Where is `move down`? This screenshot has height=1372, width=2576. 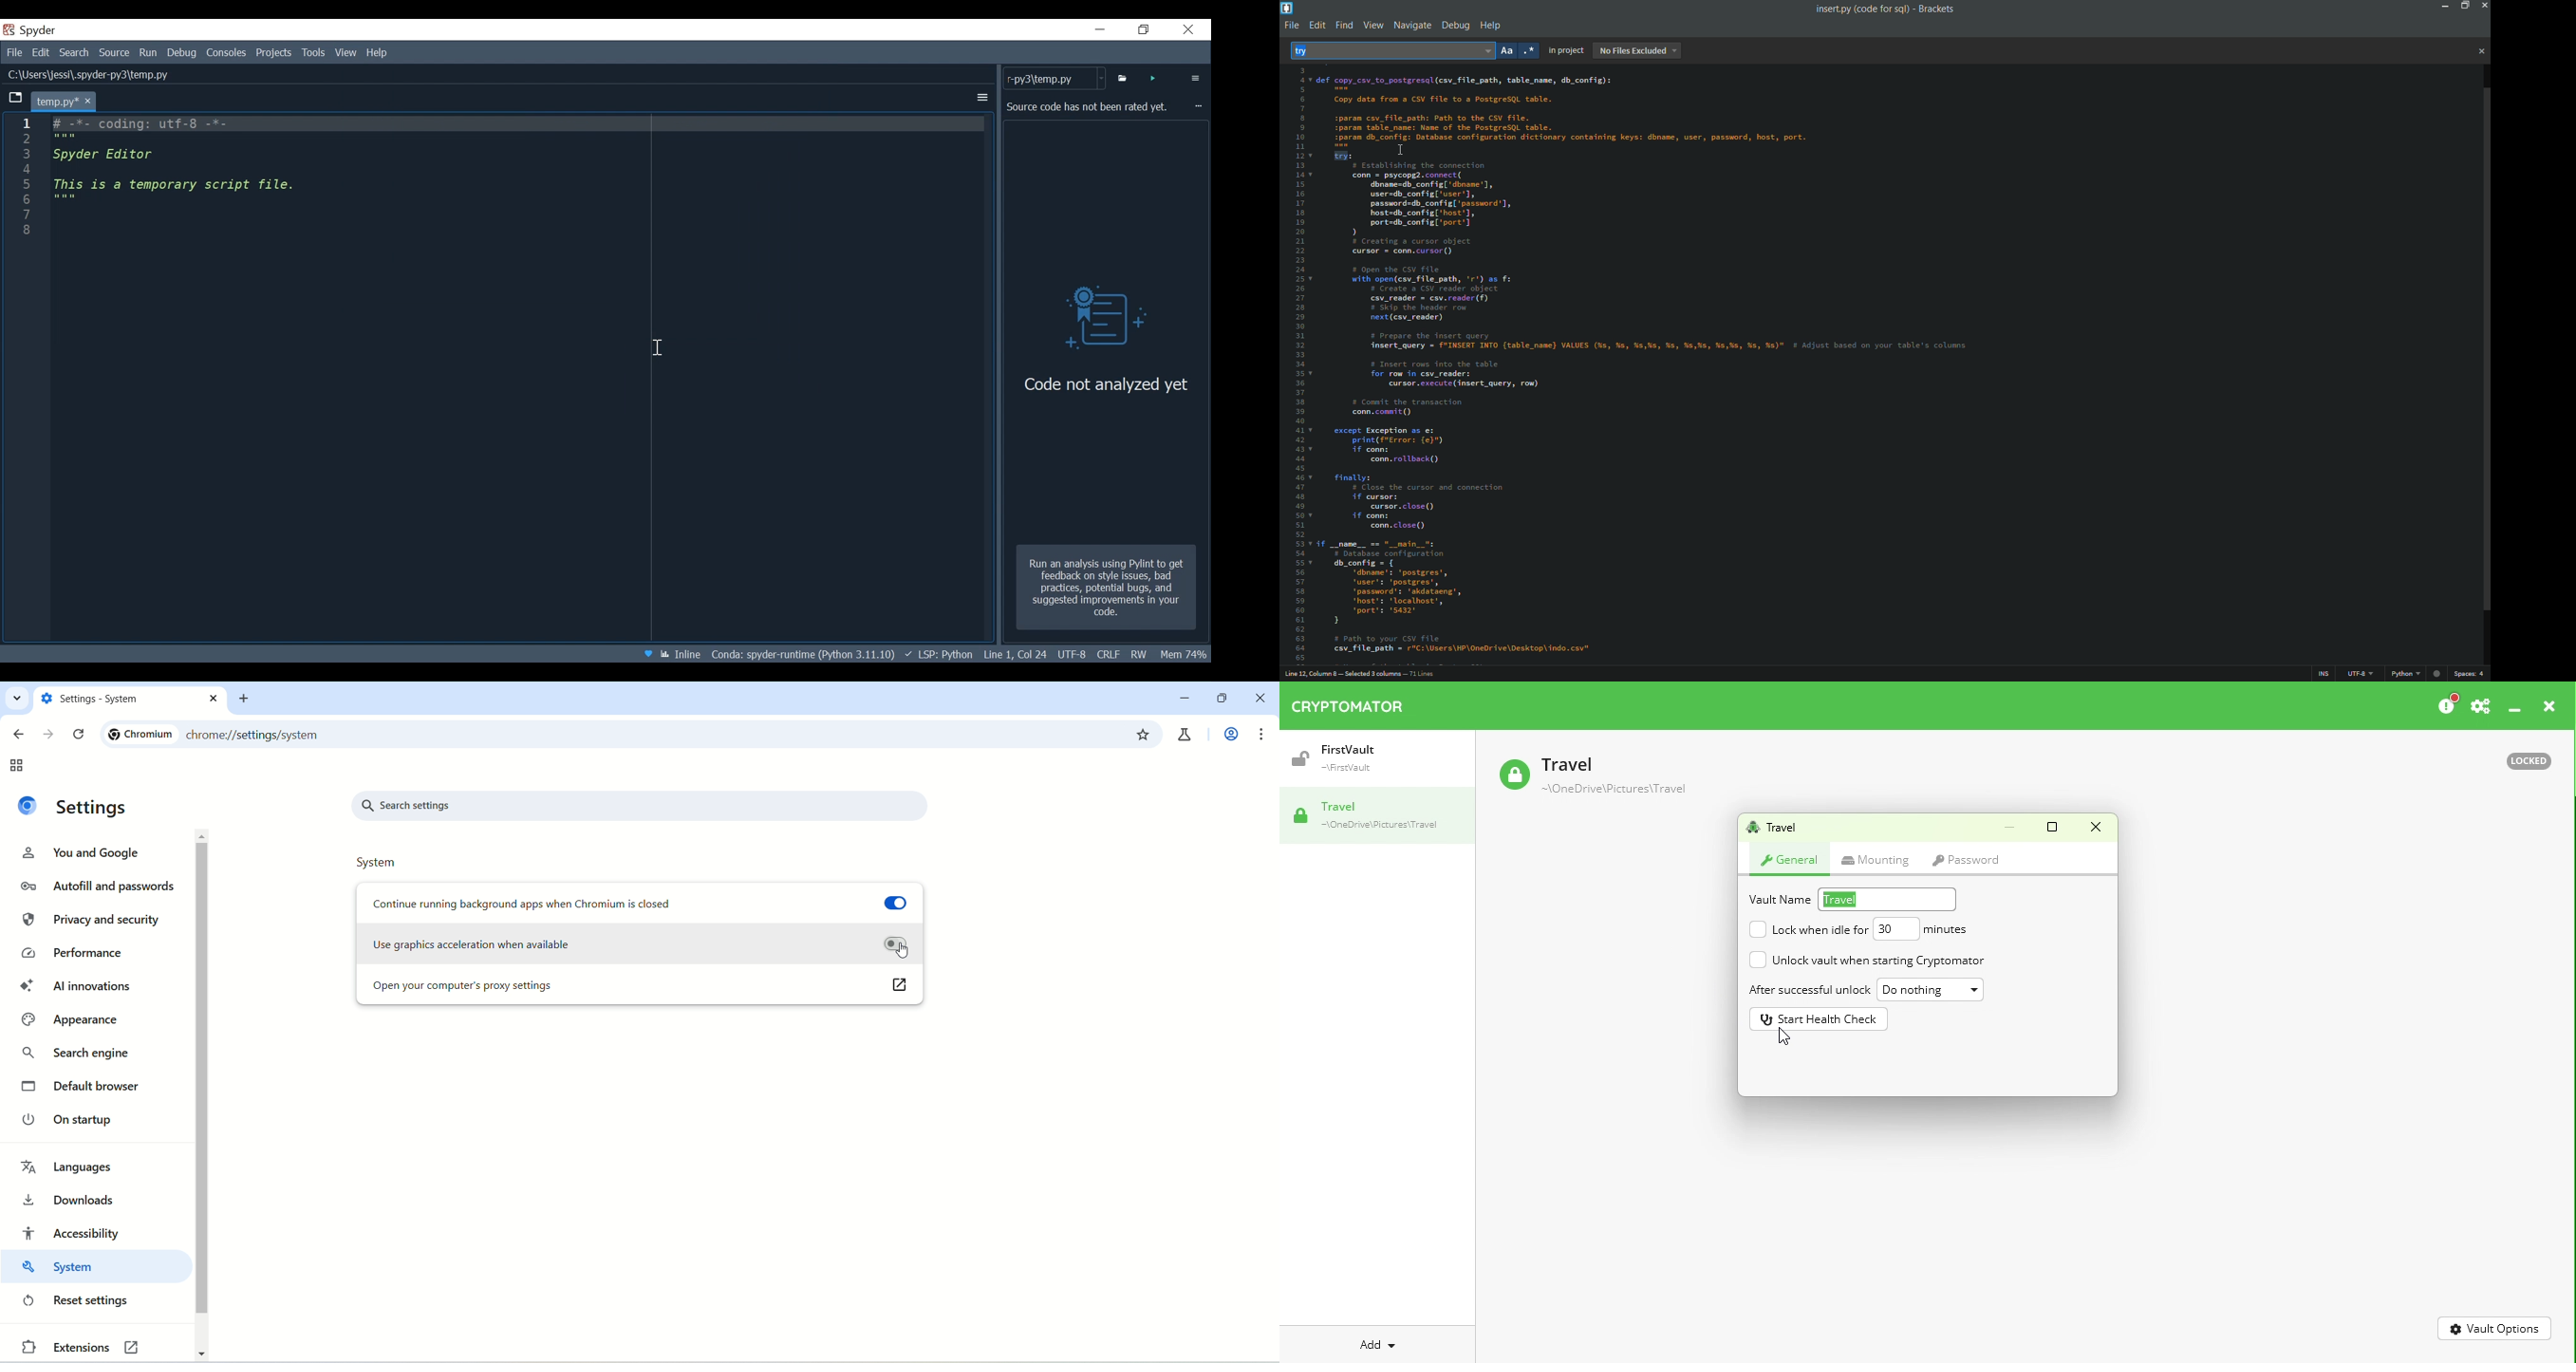 move down is located at coordinates (201, 1352).